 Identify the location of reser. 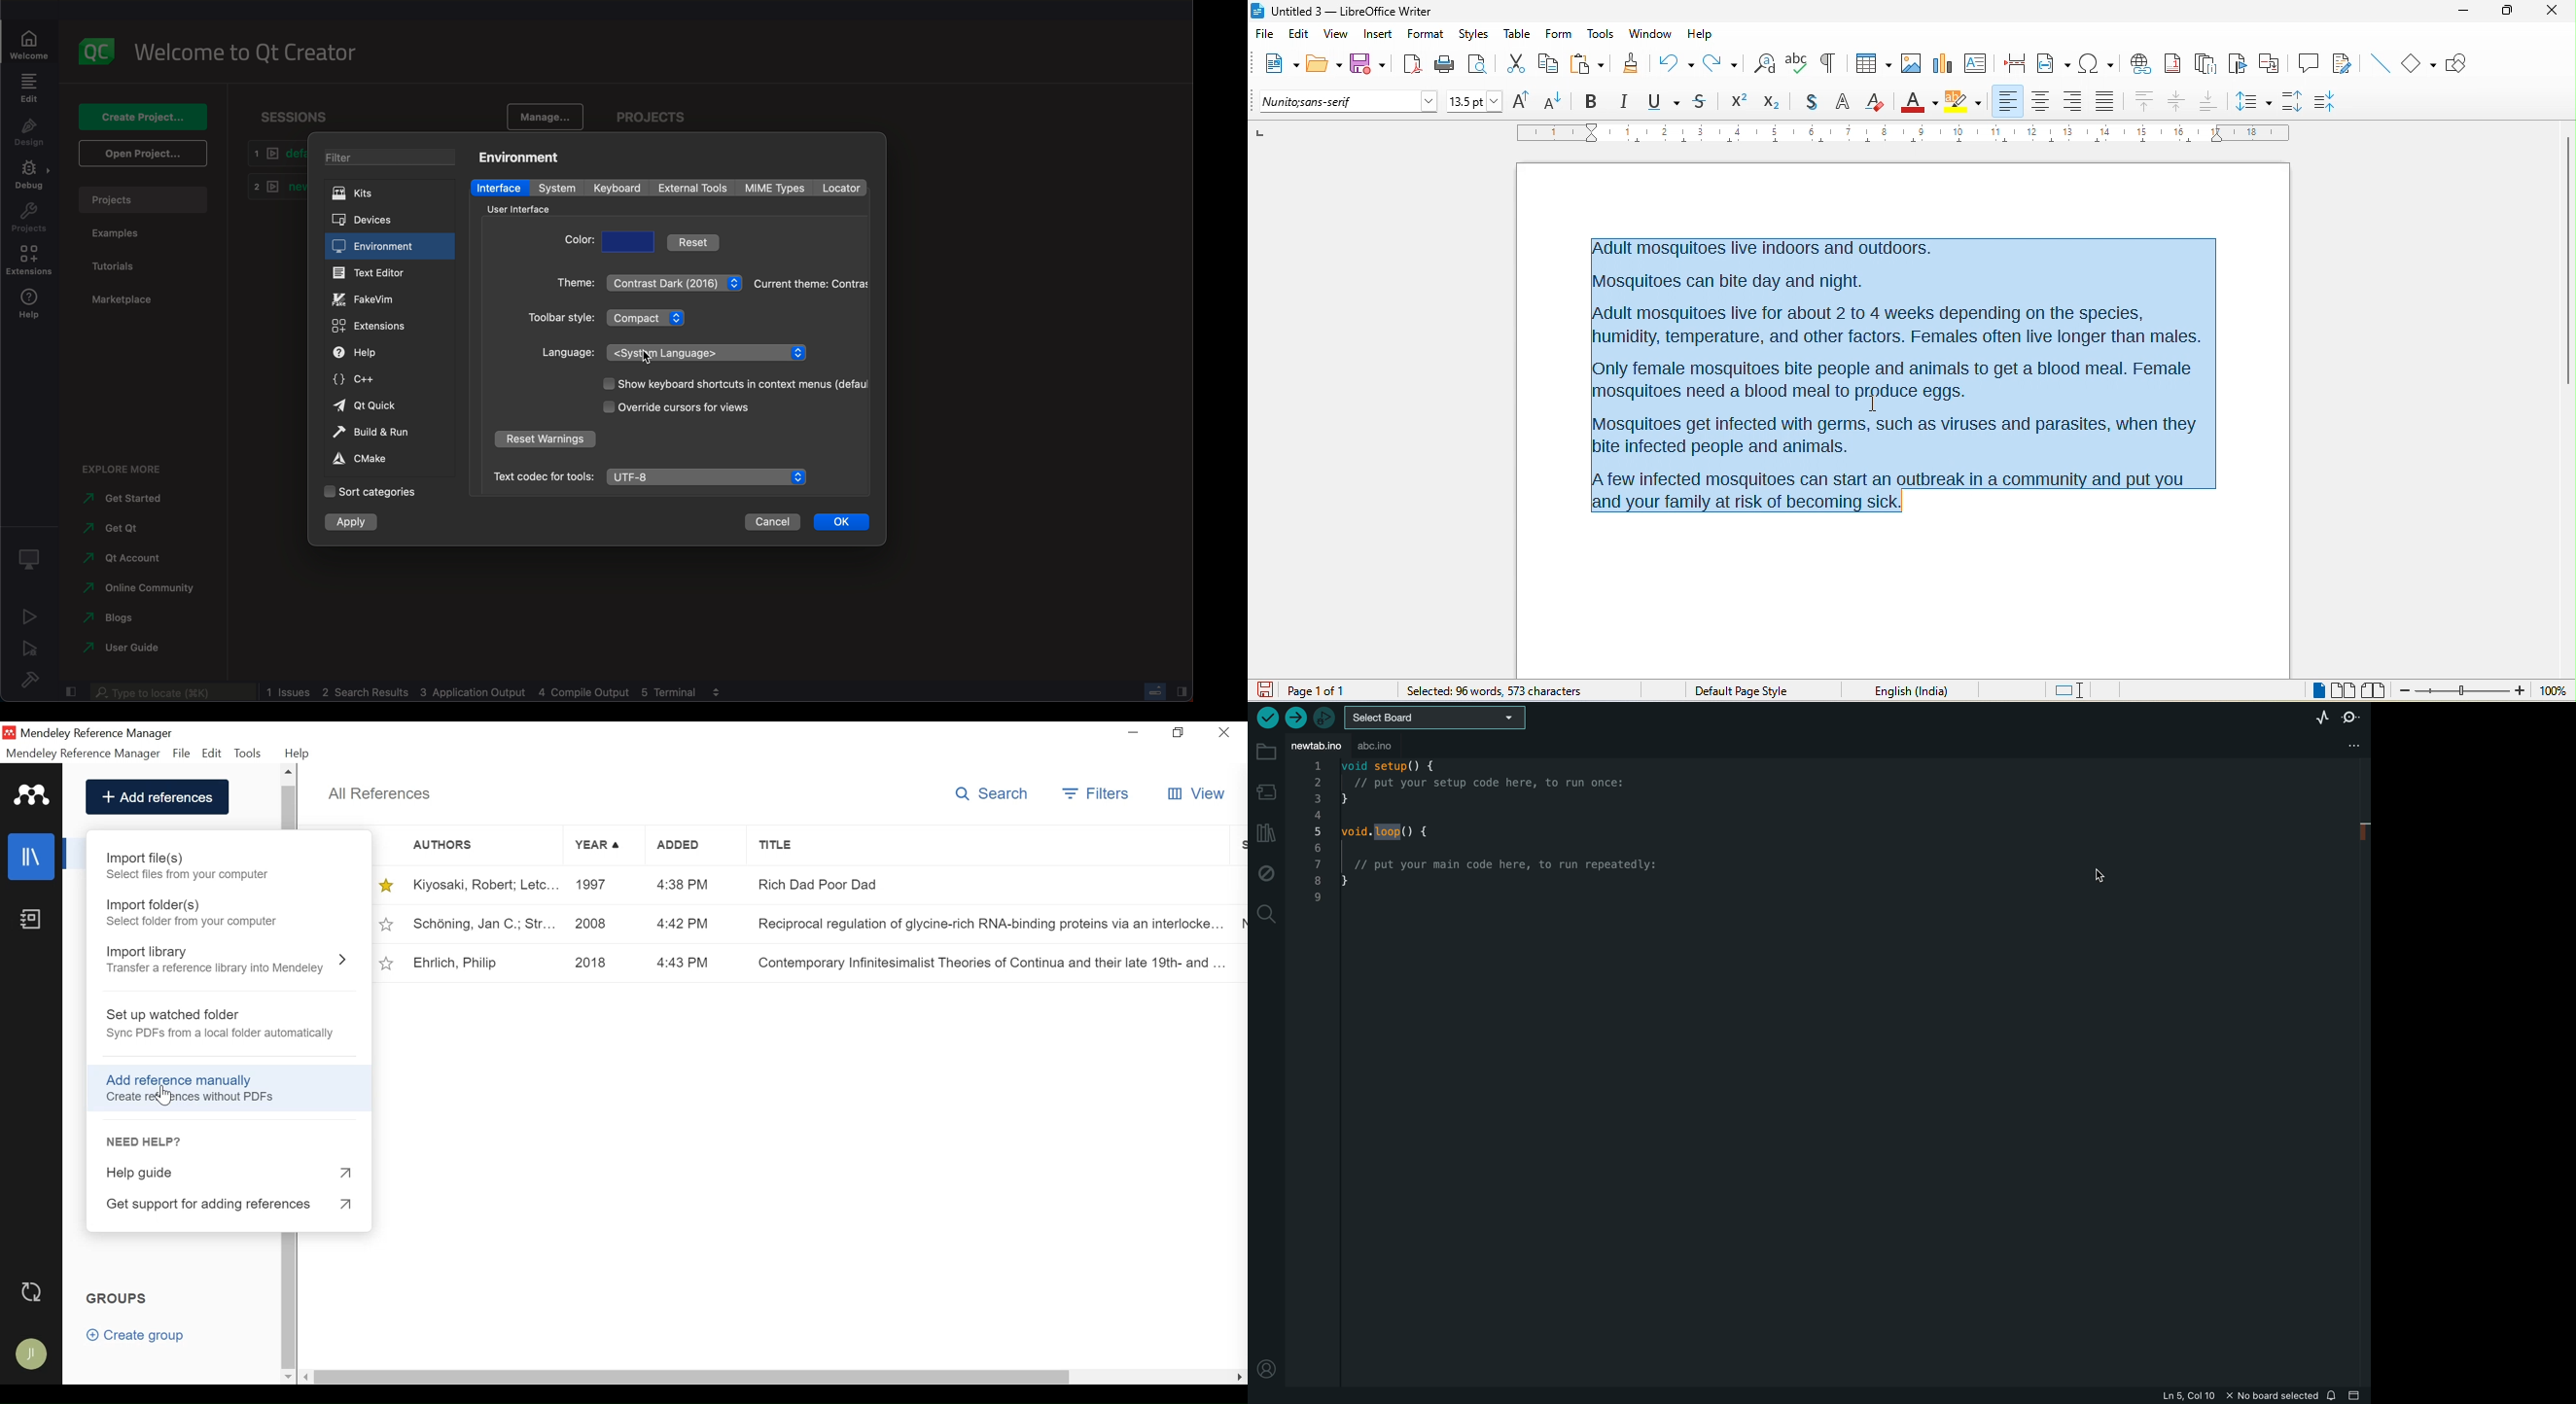
(545, 439).